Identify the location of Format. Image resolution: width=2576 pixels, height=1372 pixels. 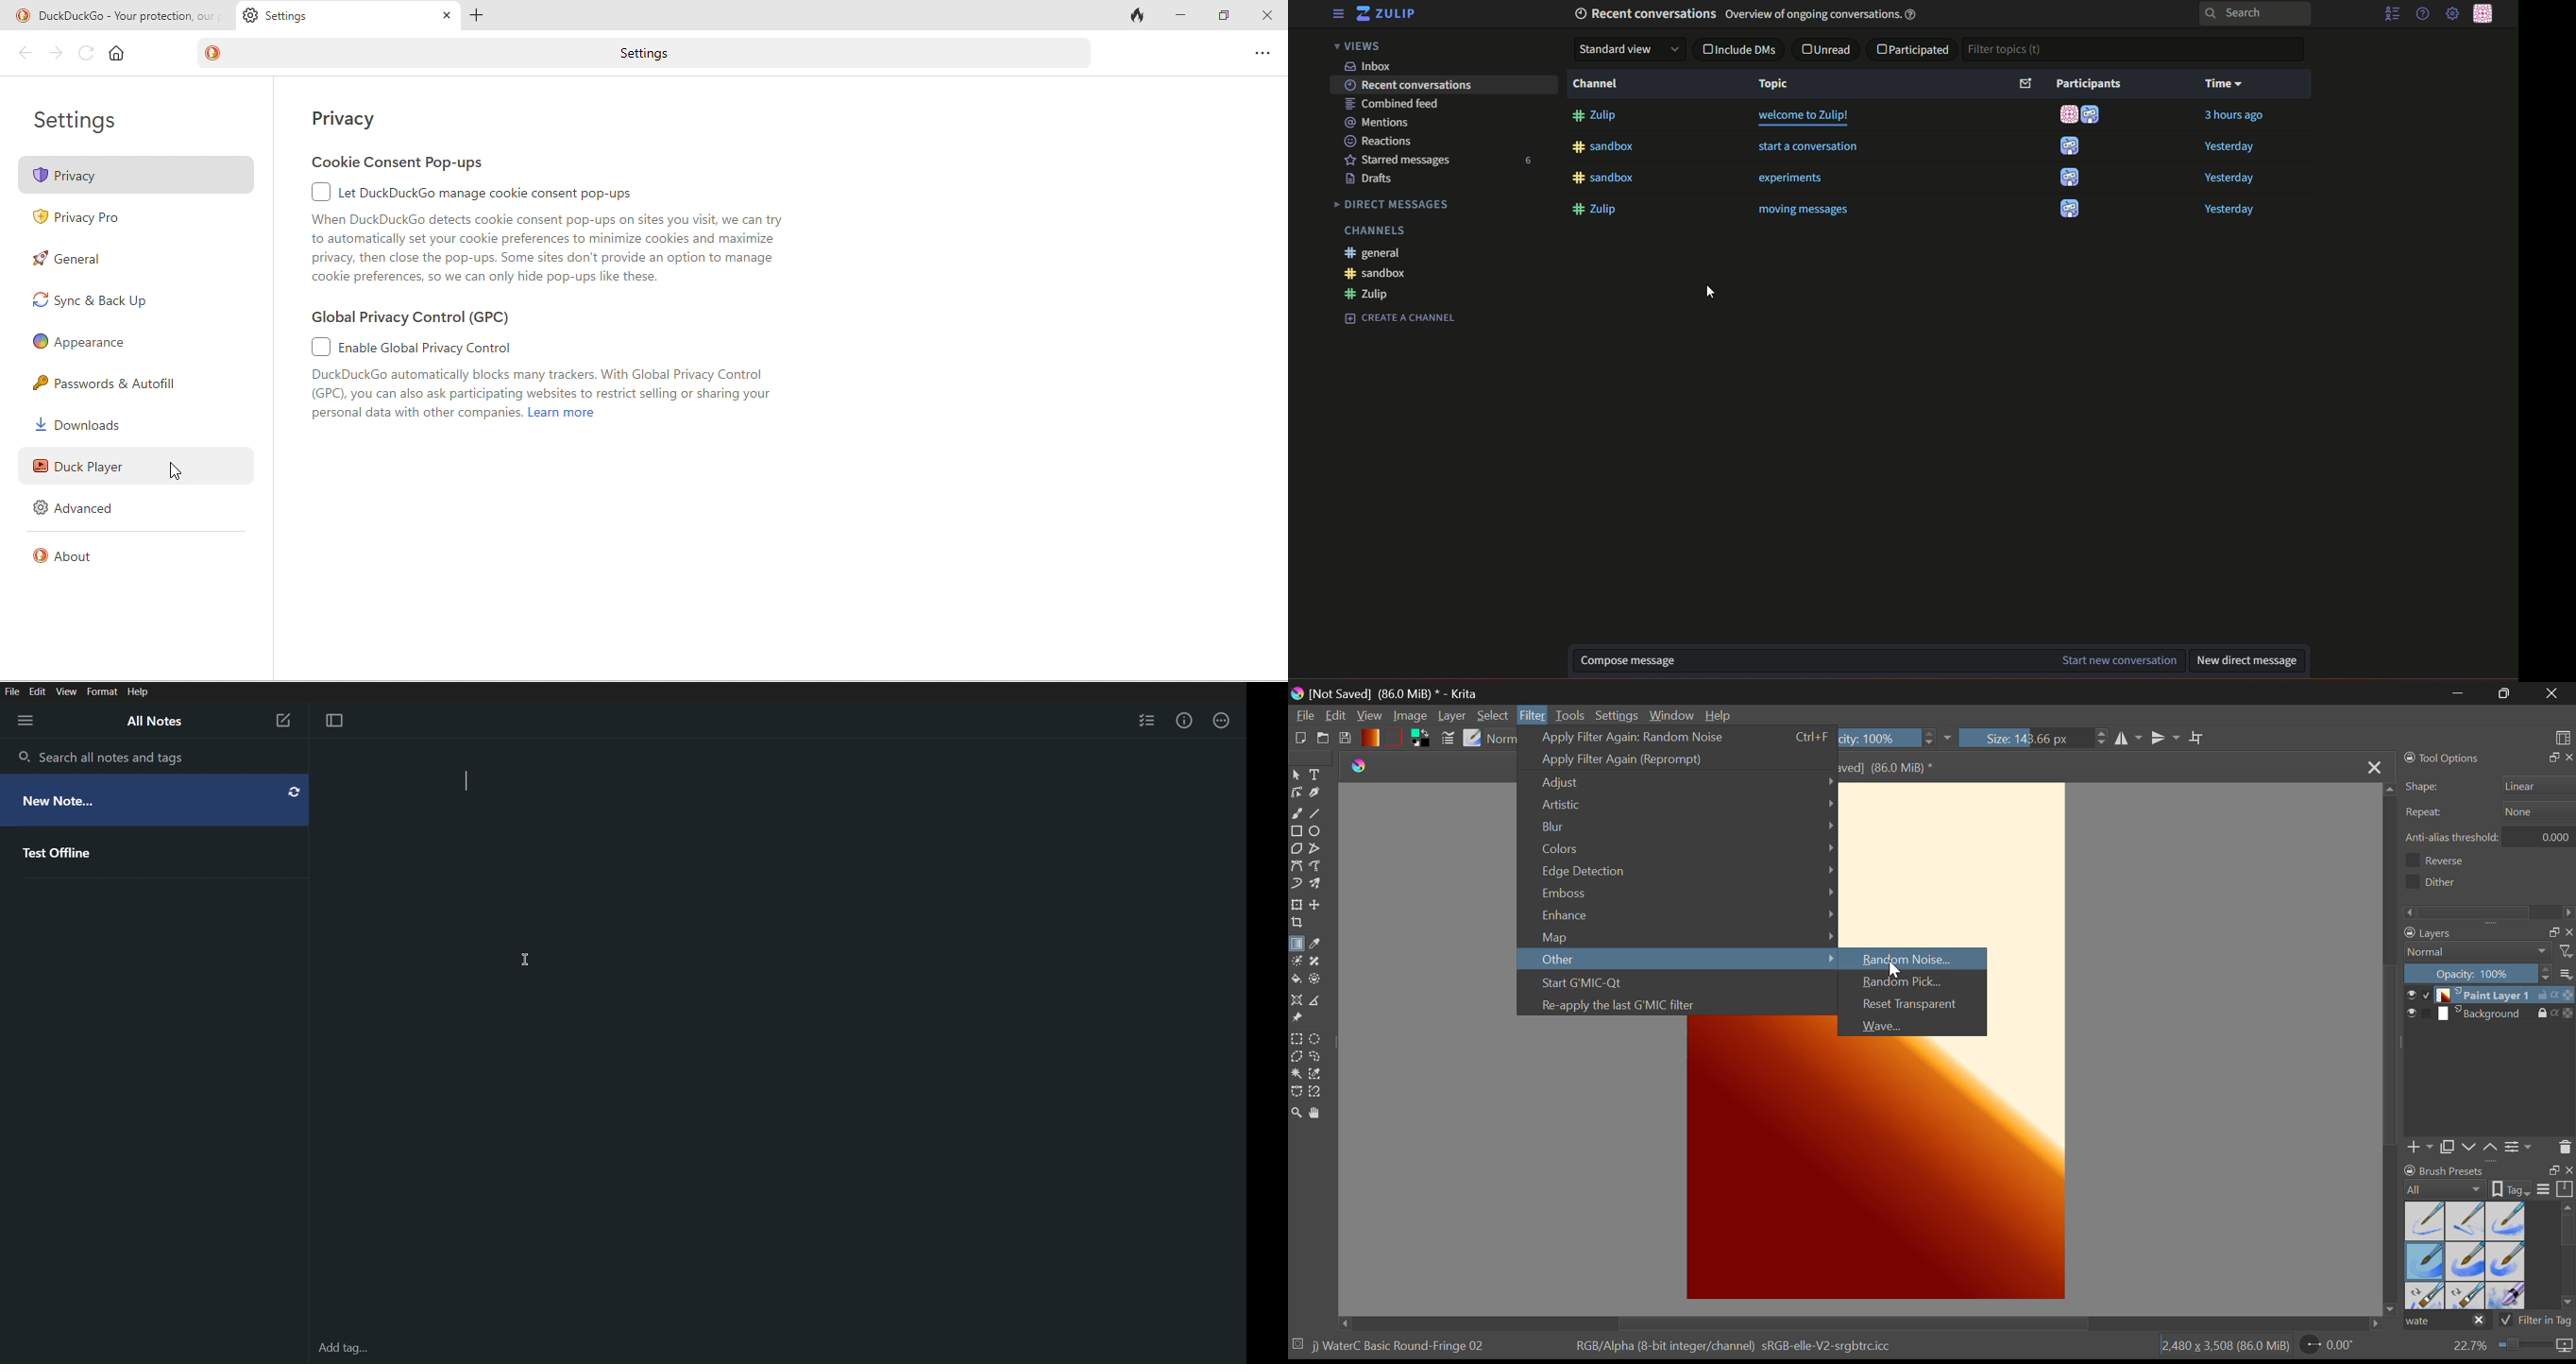
(103, 690).